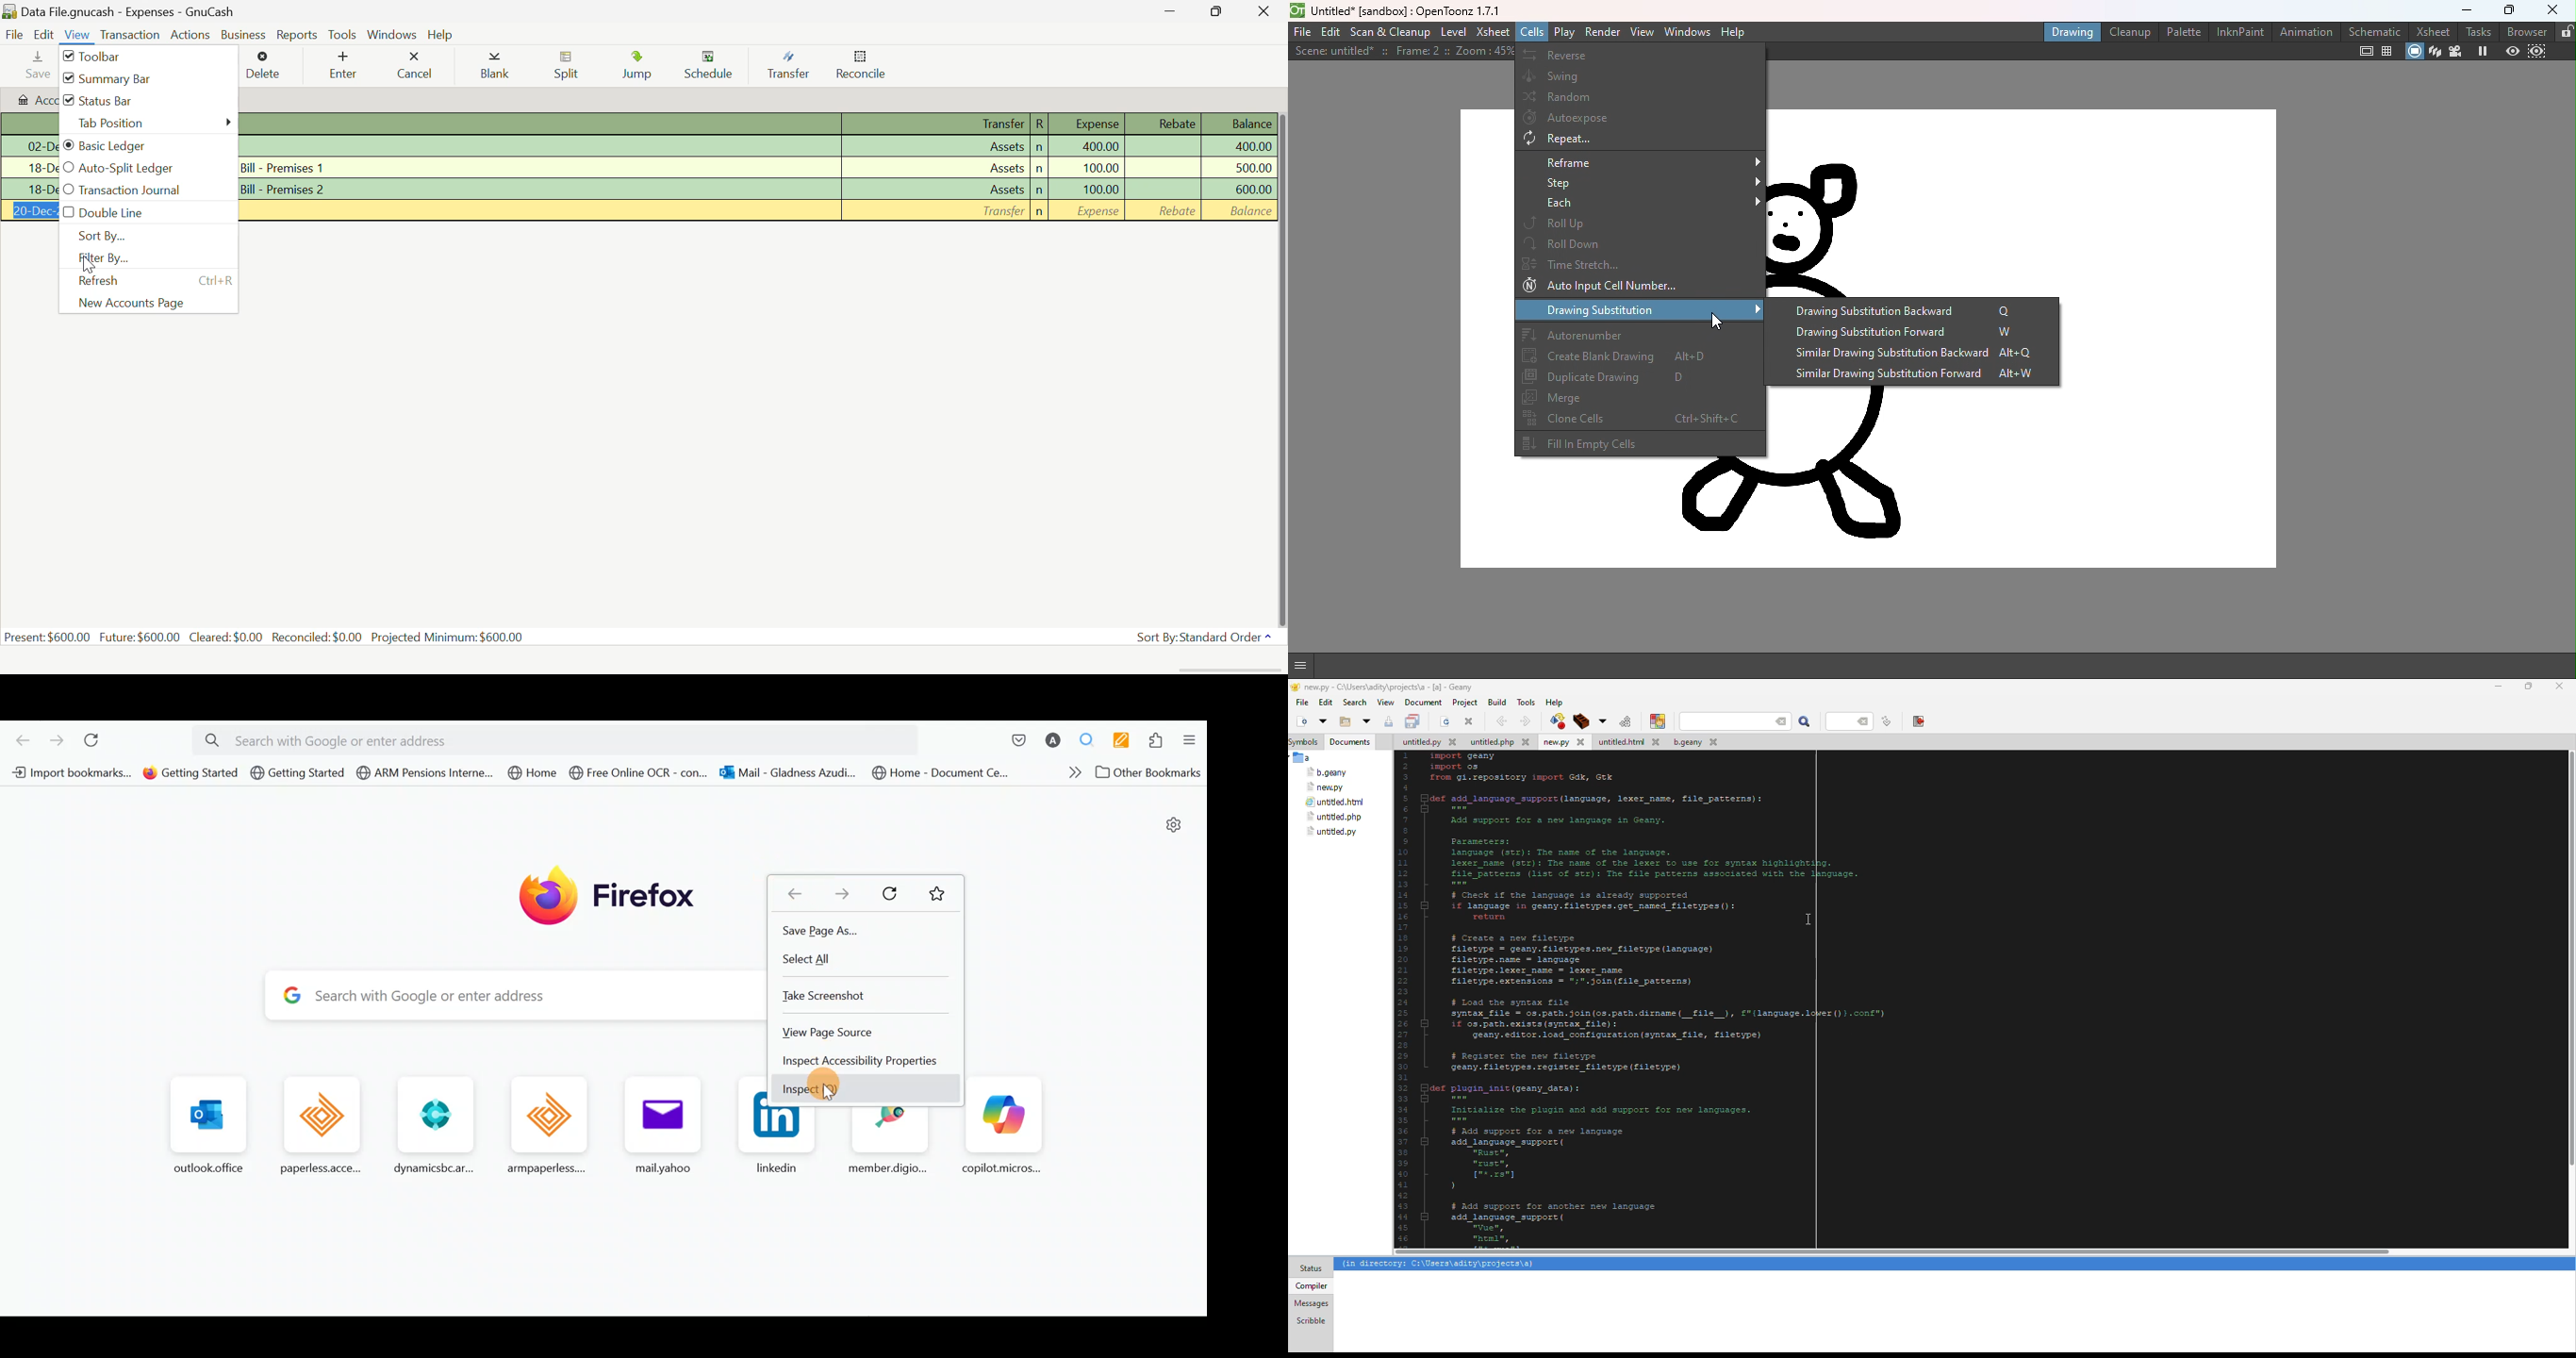  Describe the element at coordinates (1040, 148) in the screenshot. I see `n` at that location.